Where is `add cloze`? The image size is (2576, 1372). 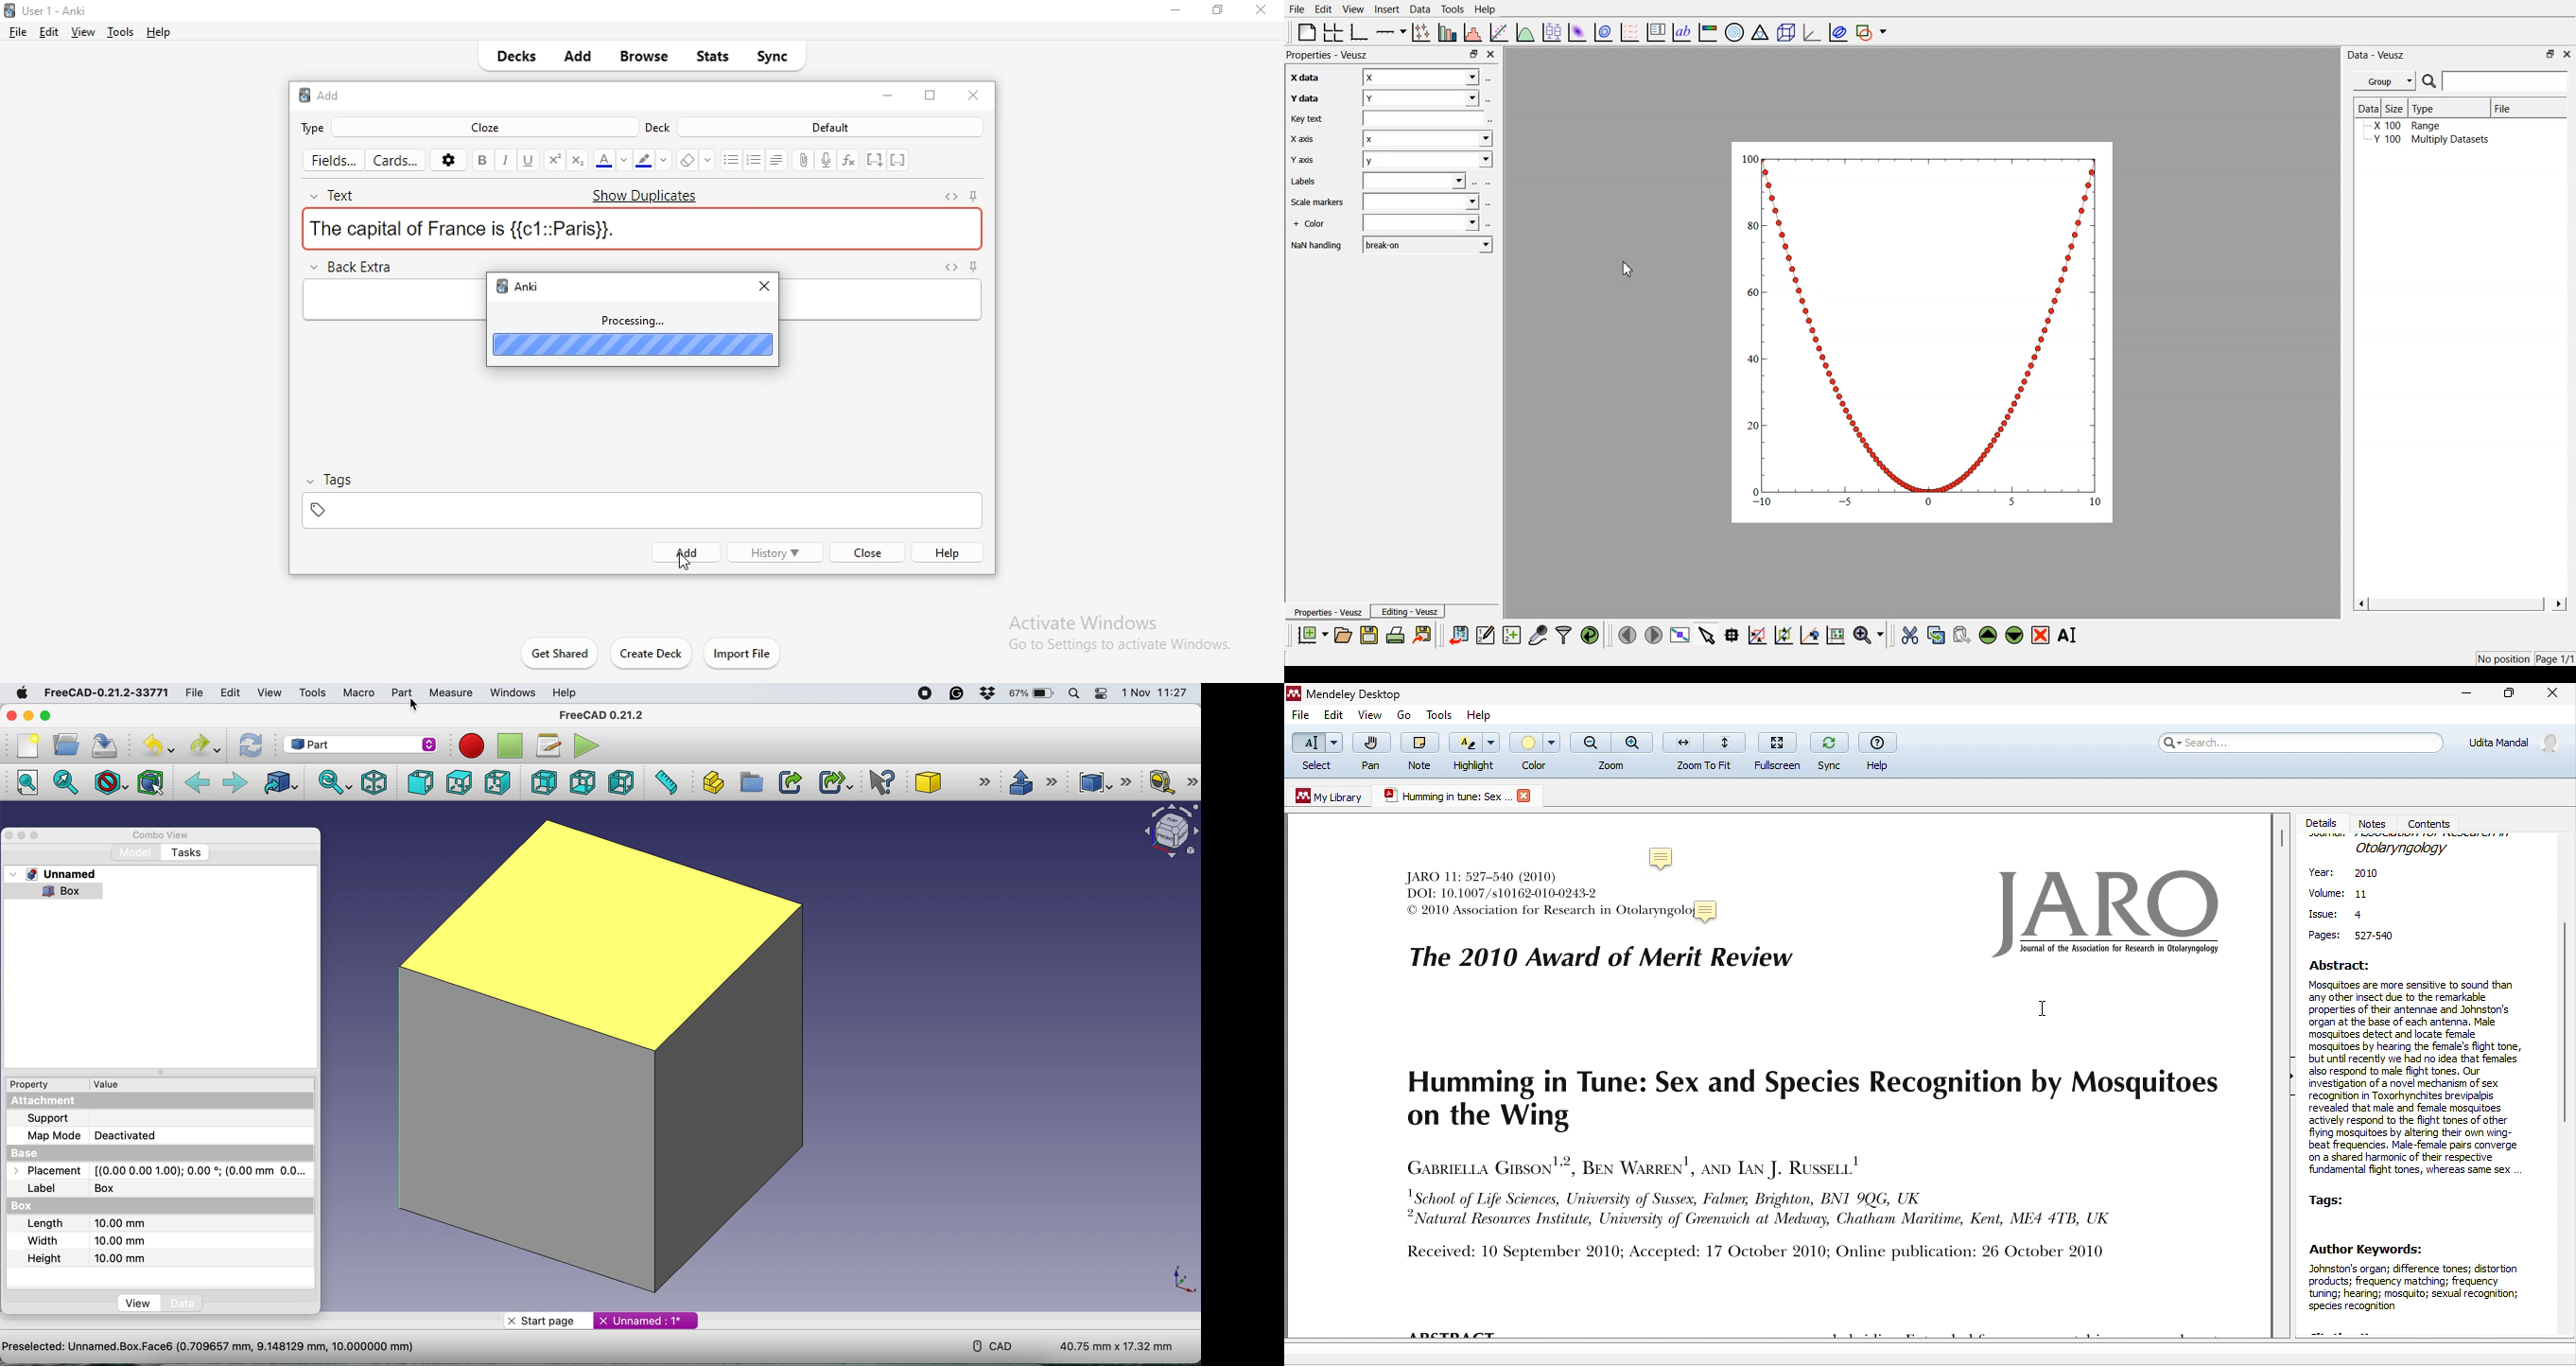
add cloze is located at coordinates (873, 162).